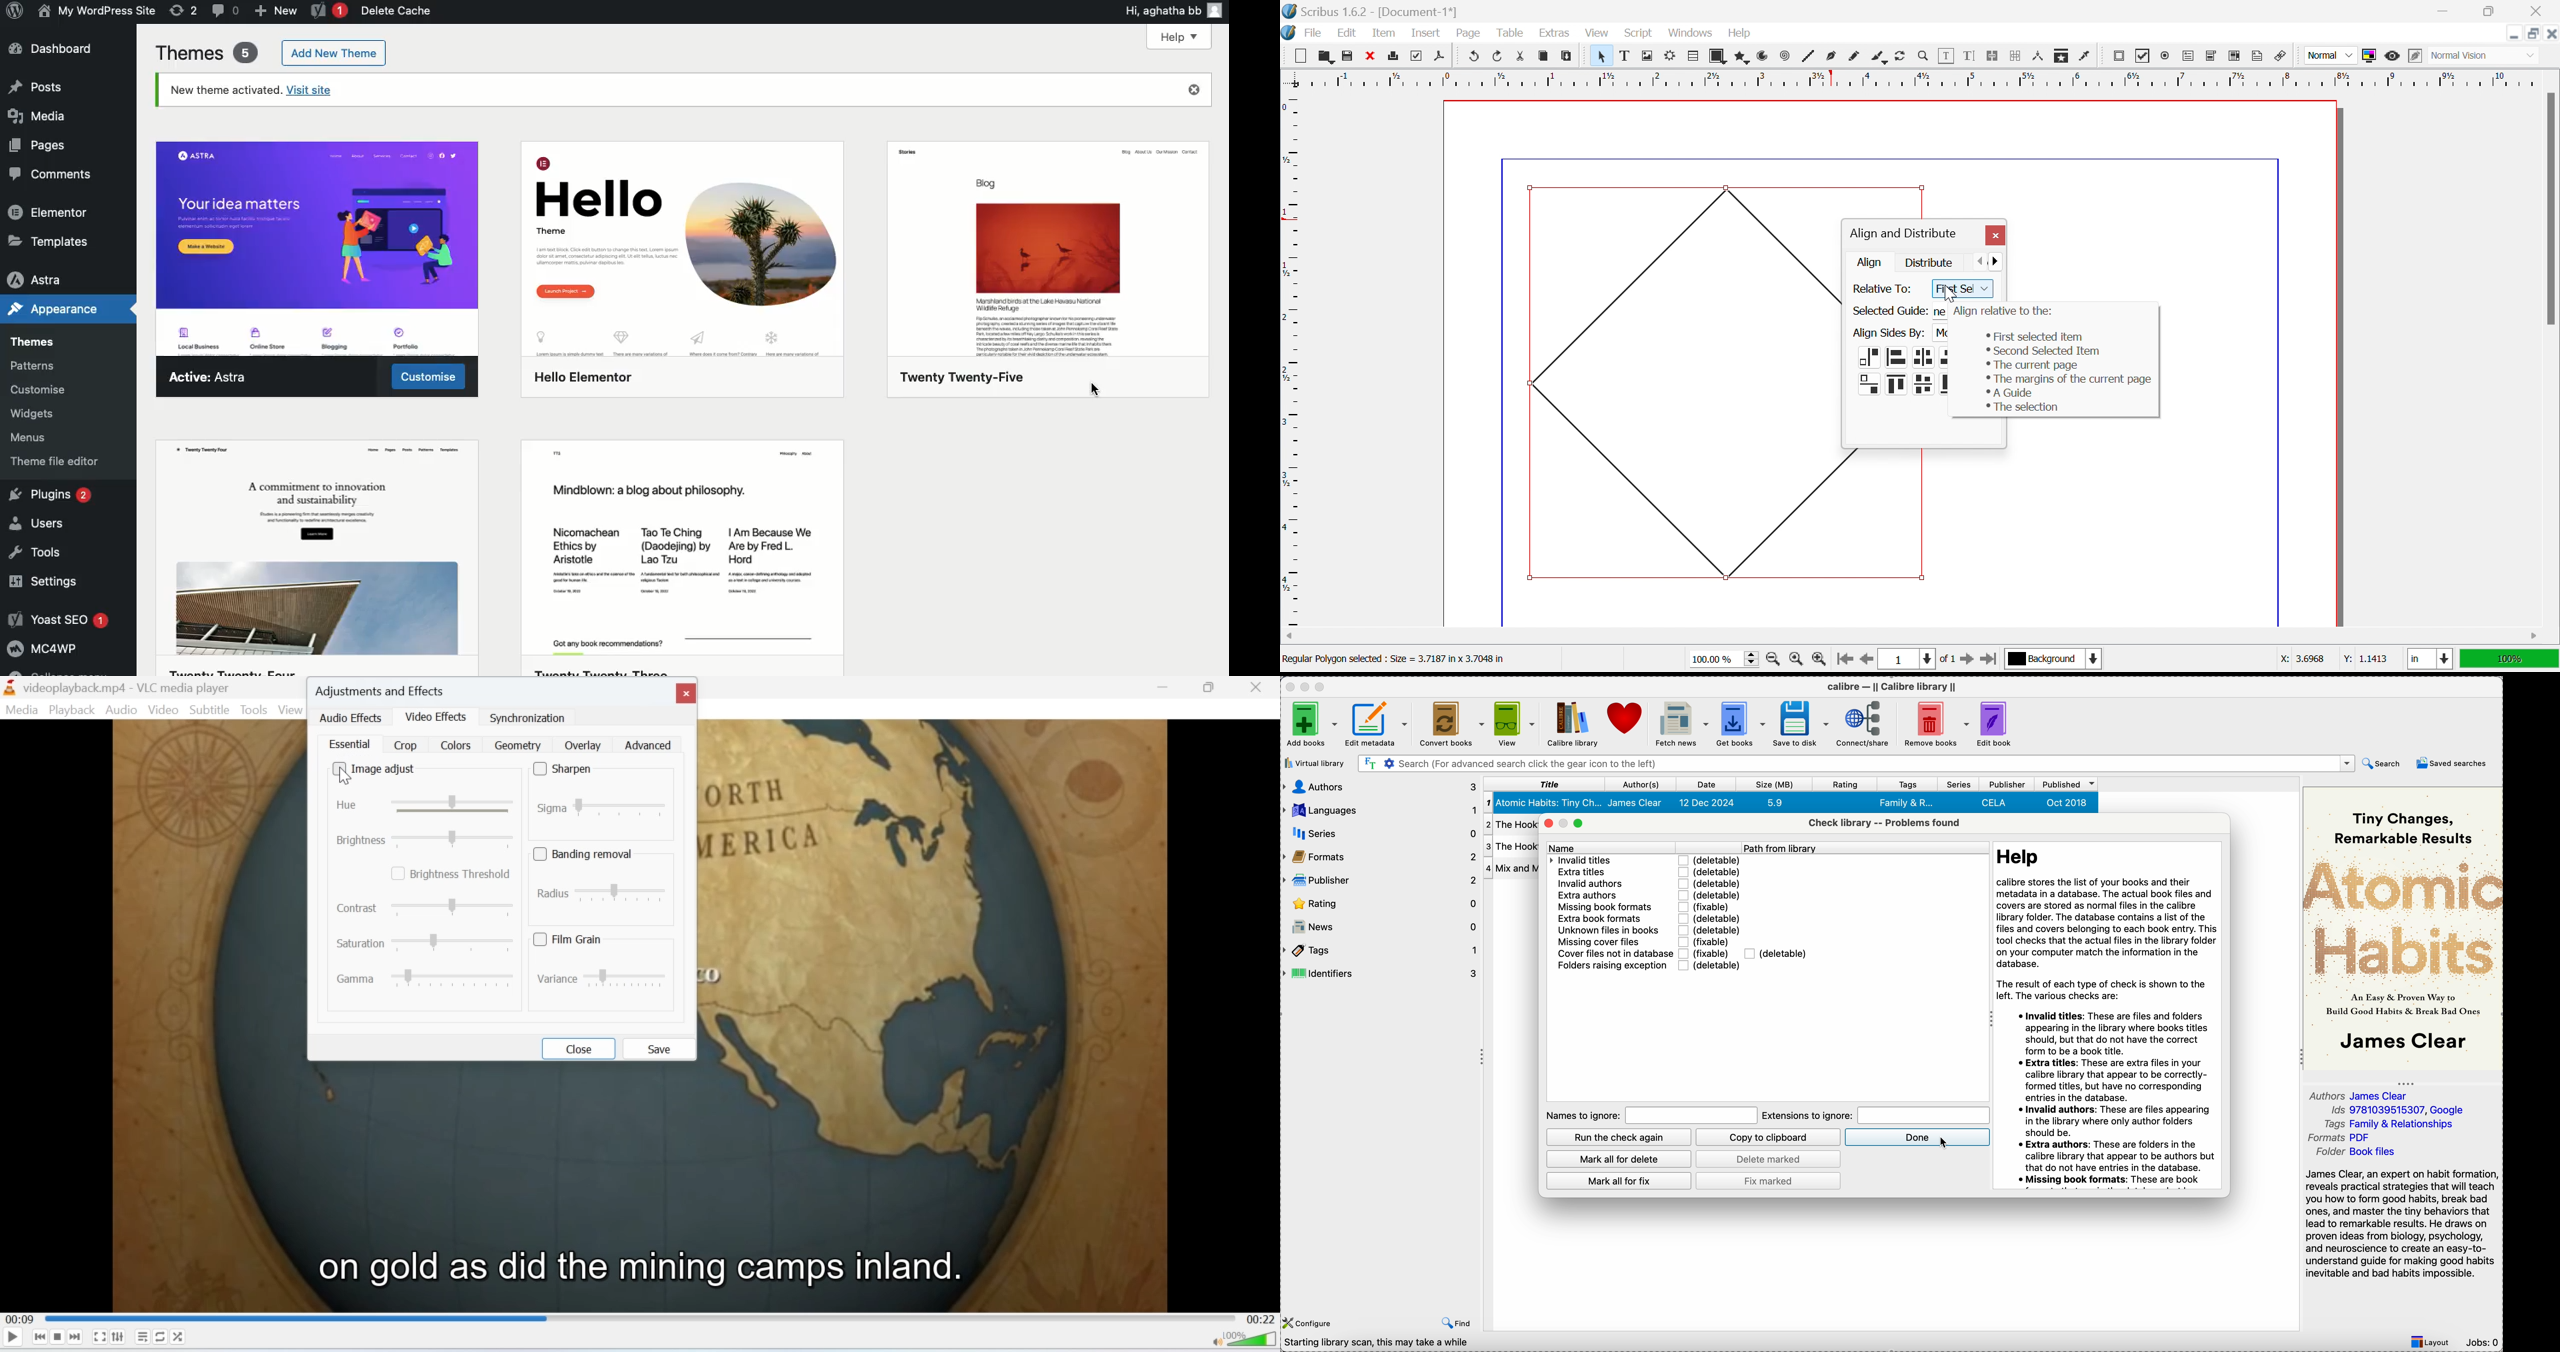 This screenshot has height=1372, width=2576. I want to click on Cursor, so click(1702, 39).